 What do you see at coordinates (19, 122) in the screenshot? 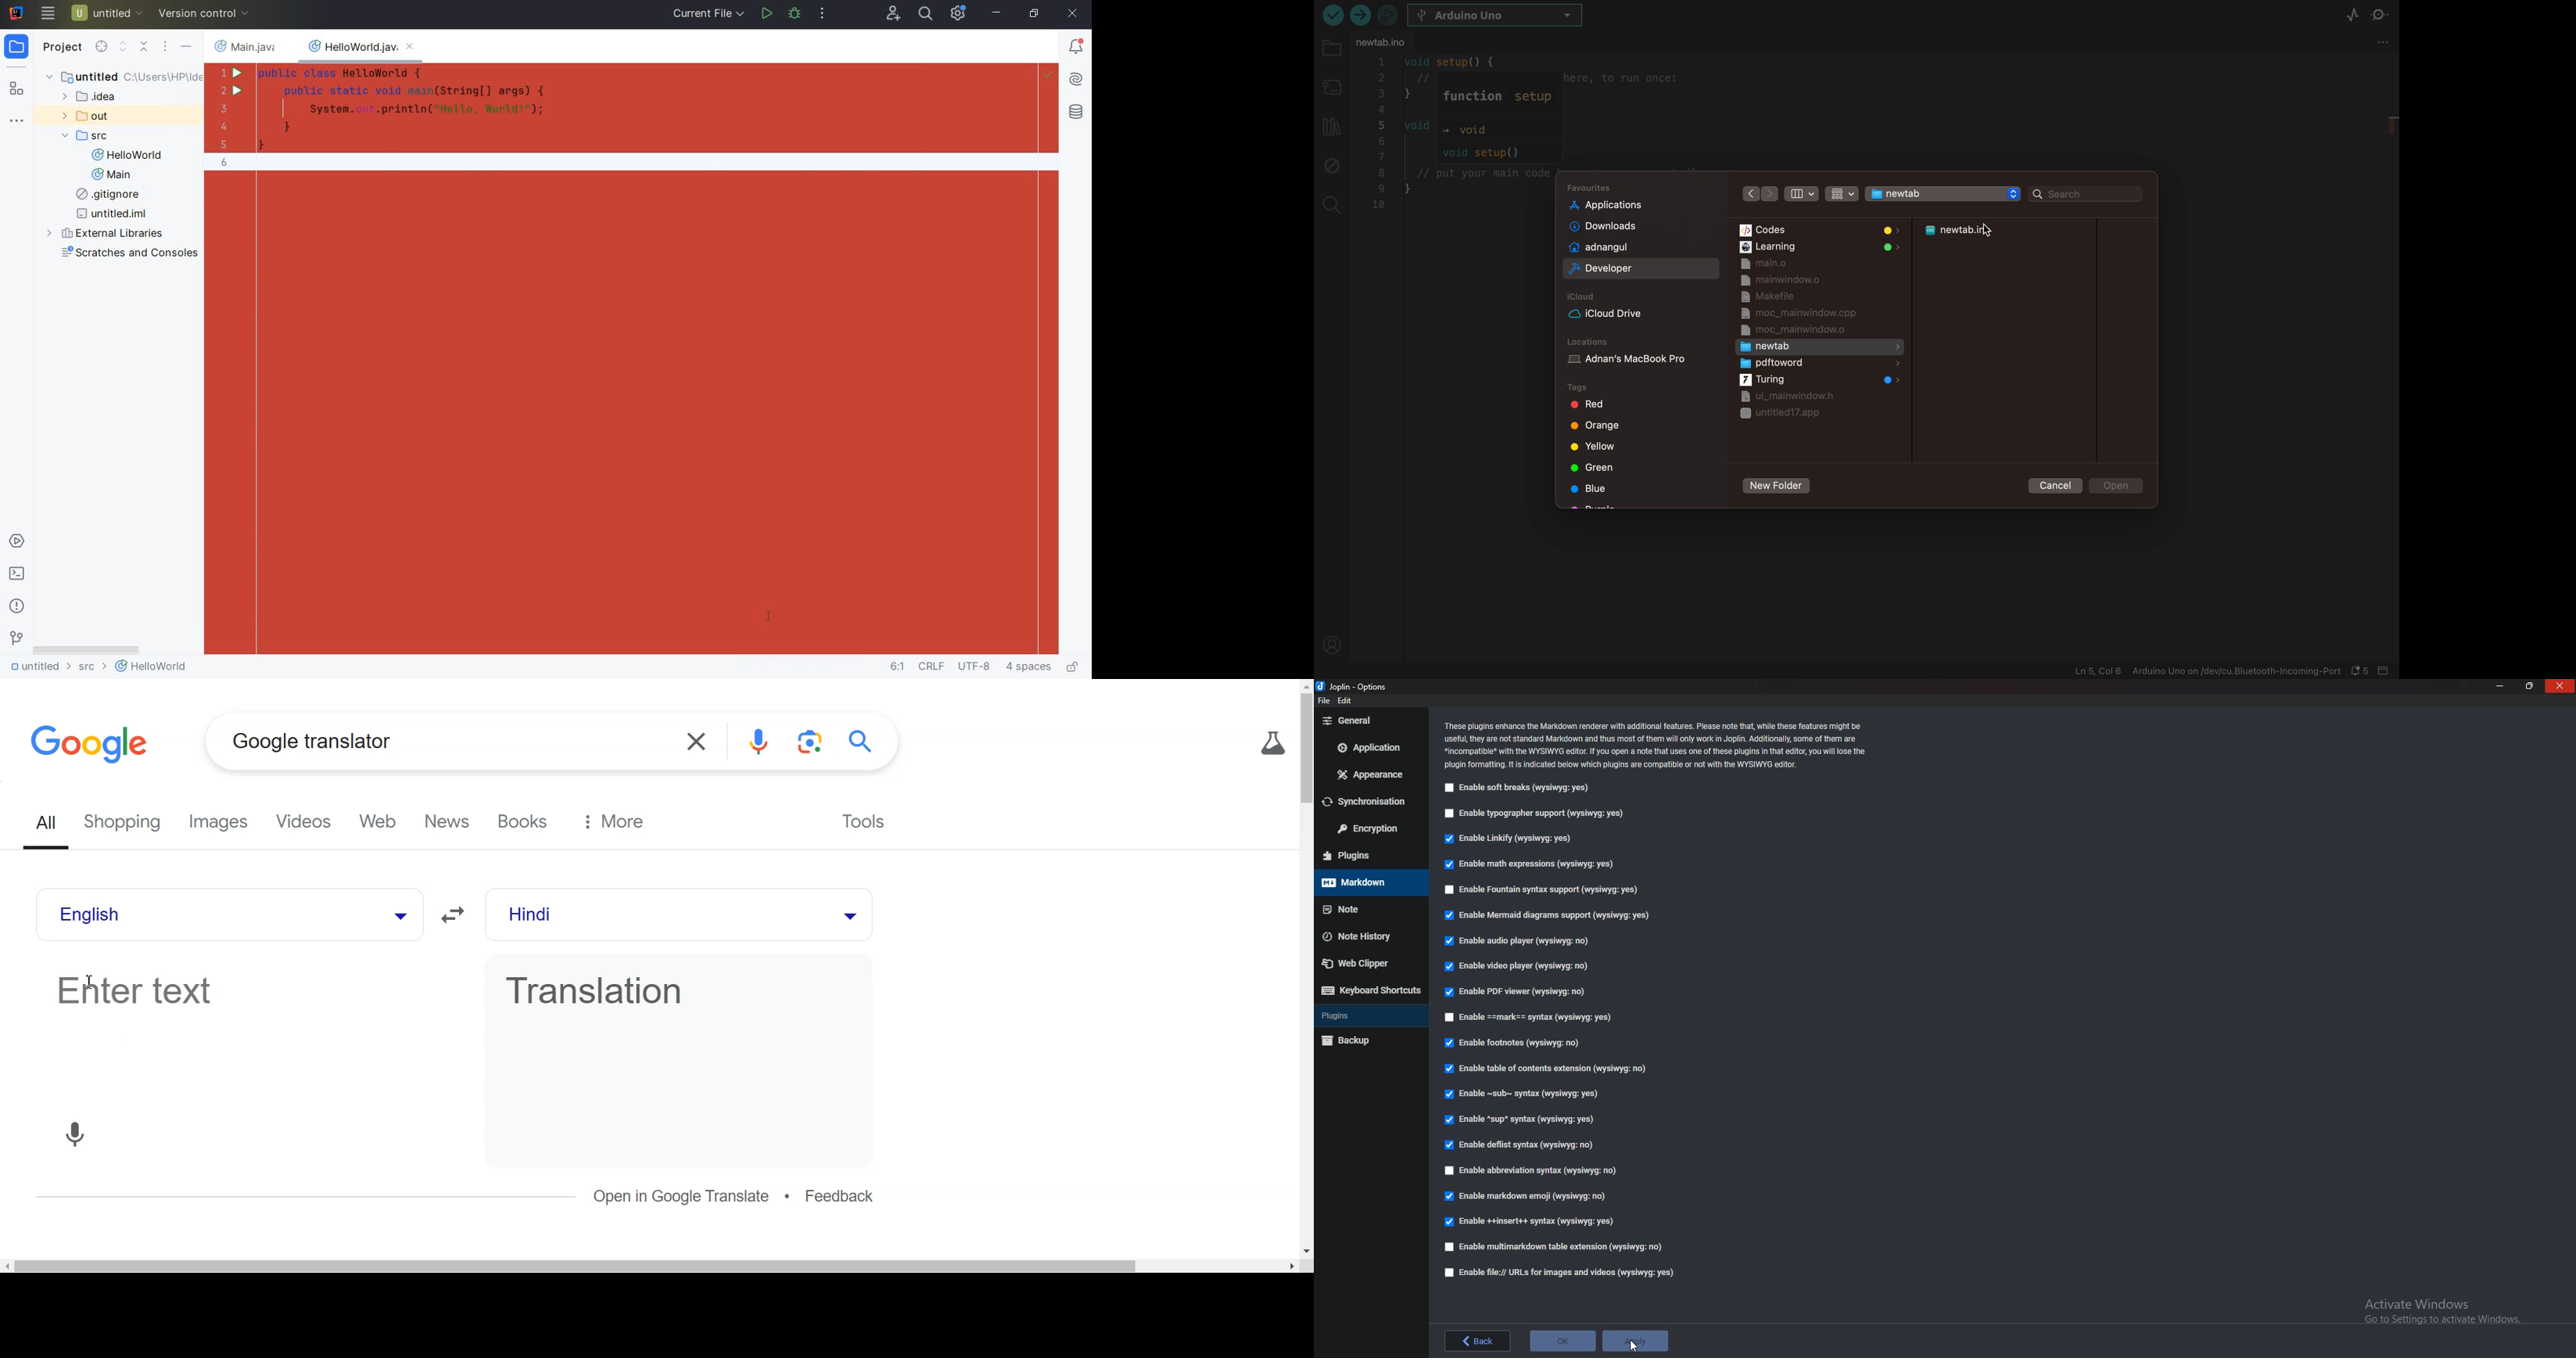
I see `more tool windows` at bounding box center [19, 122].